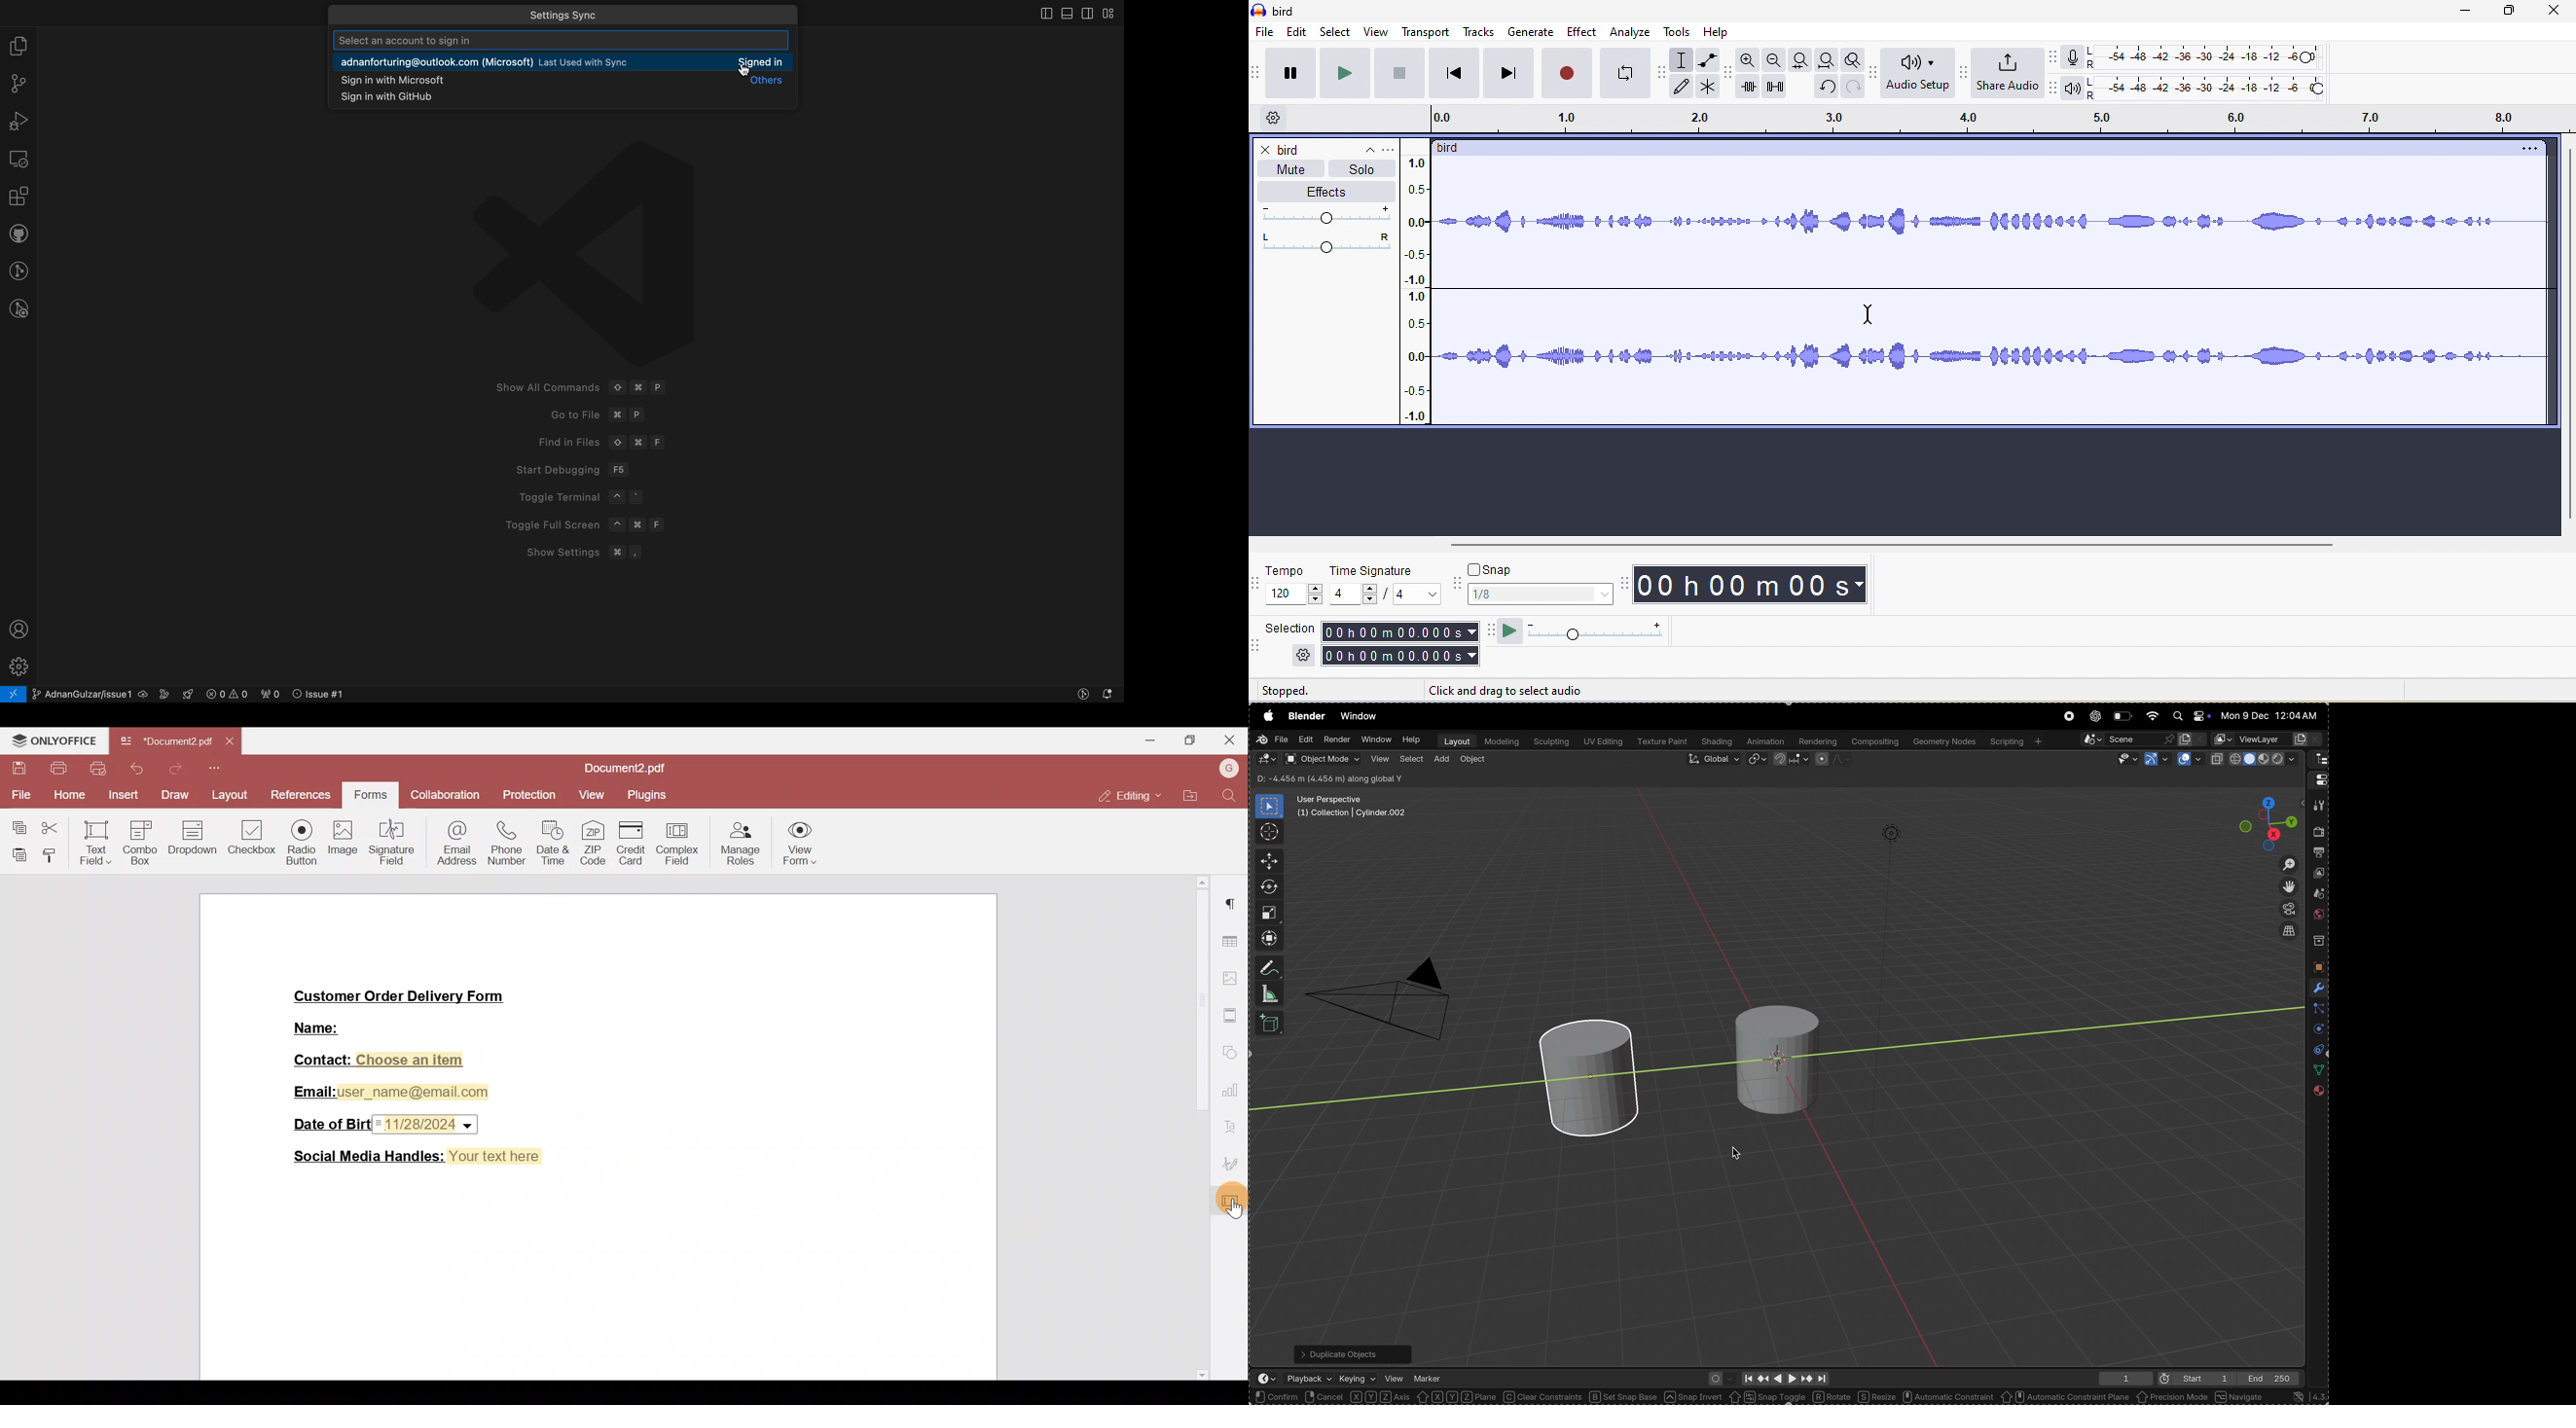 The height and width of the screenshot is (1428, 2576). I want to click on Dropdown, so click(194, 840).